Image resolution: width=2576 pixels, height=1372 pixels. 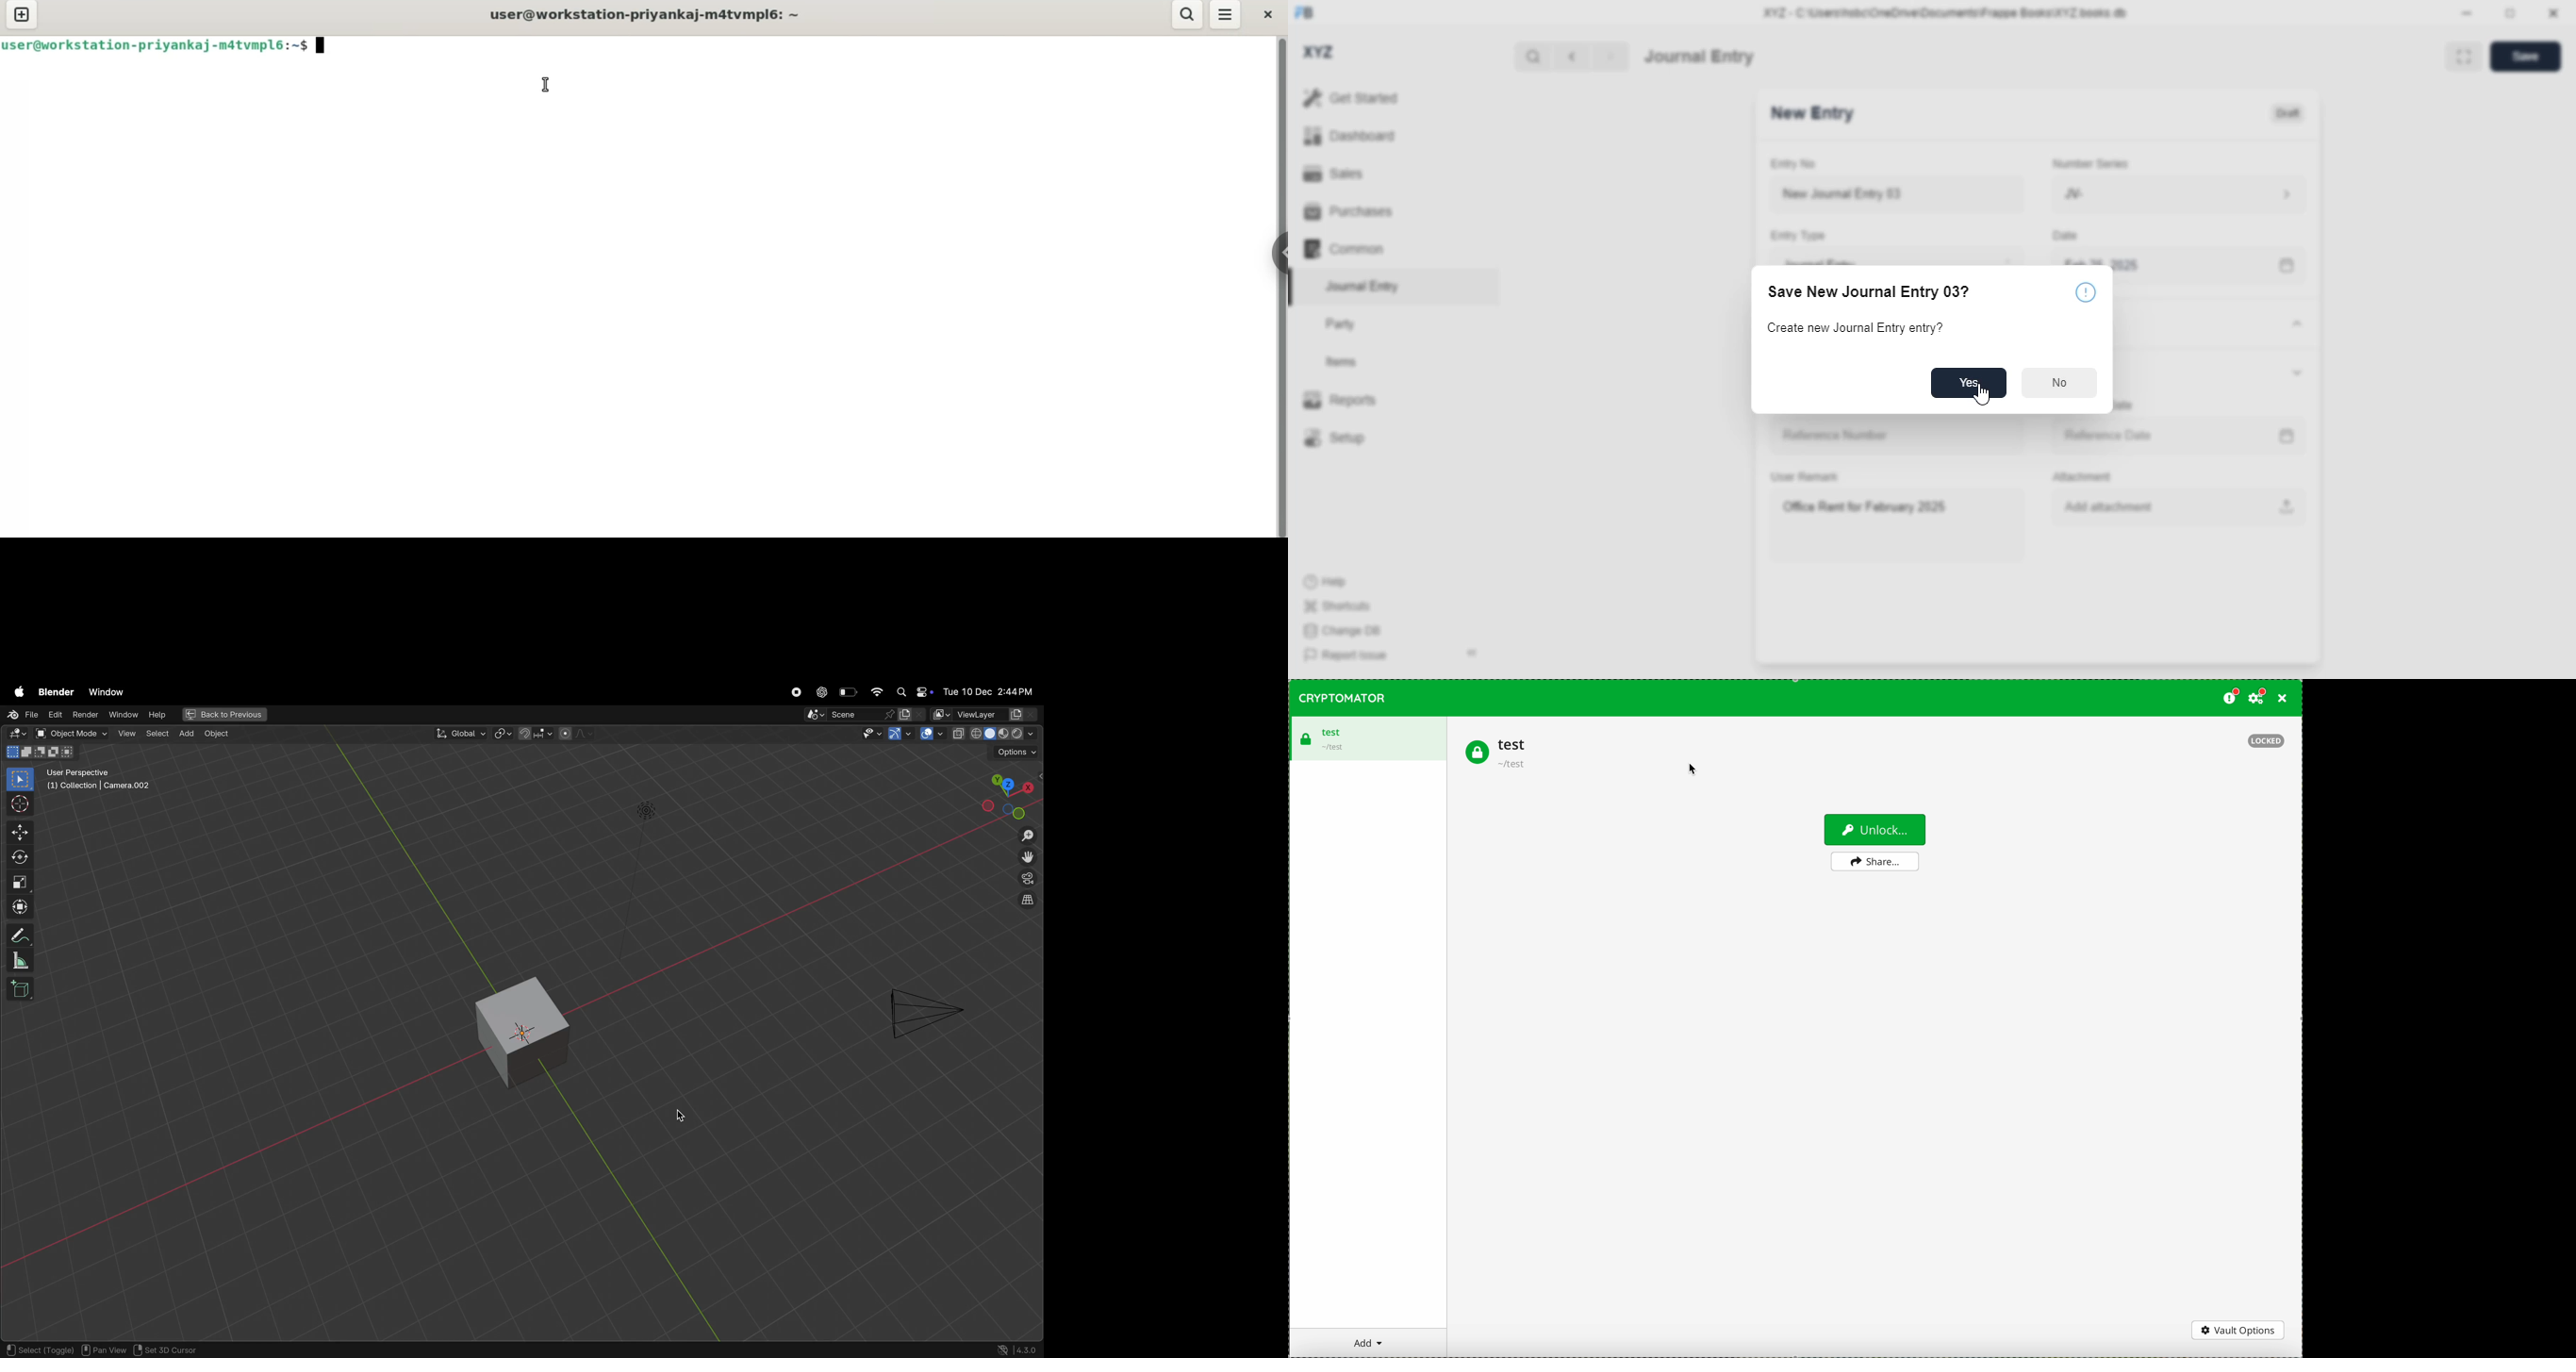 I want to click on CRYPTOMATOR, so click(x=1342, y=697).